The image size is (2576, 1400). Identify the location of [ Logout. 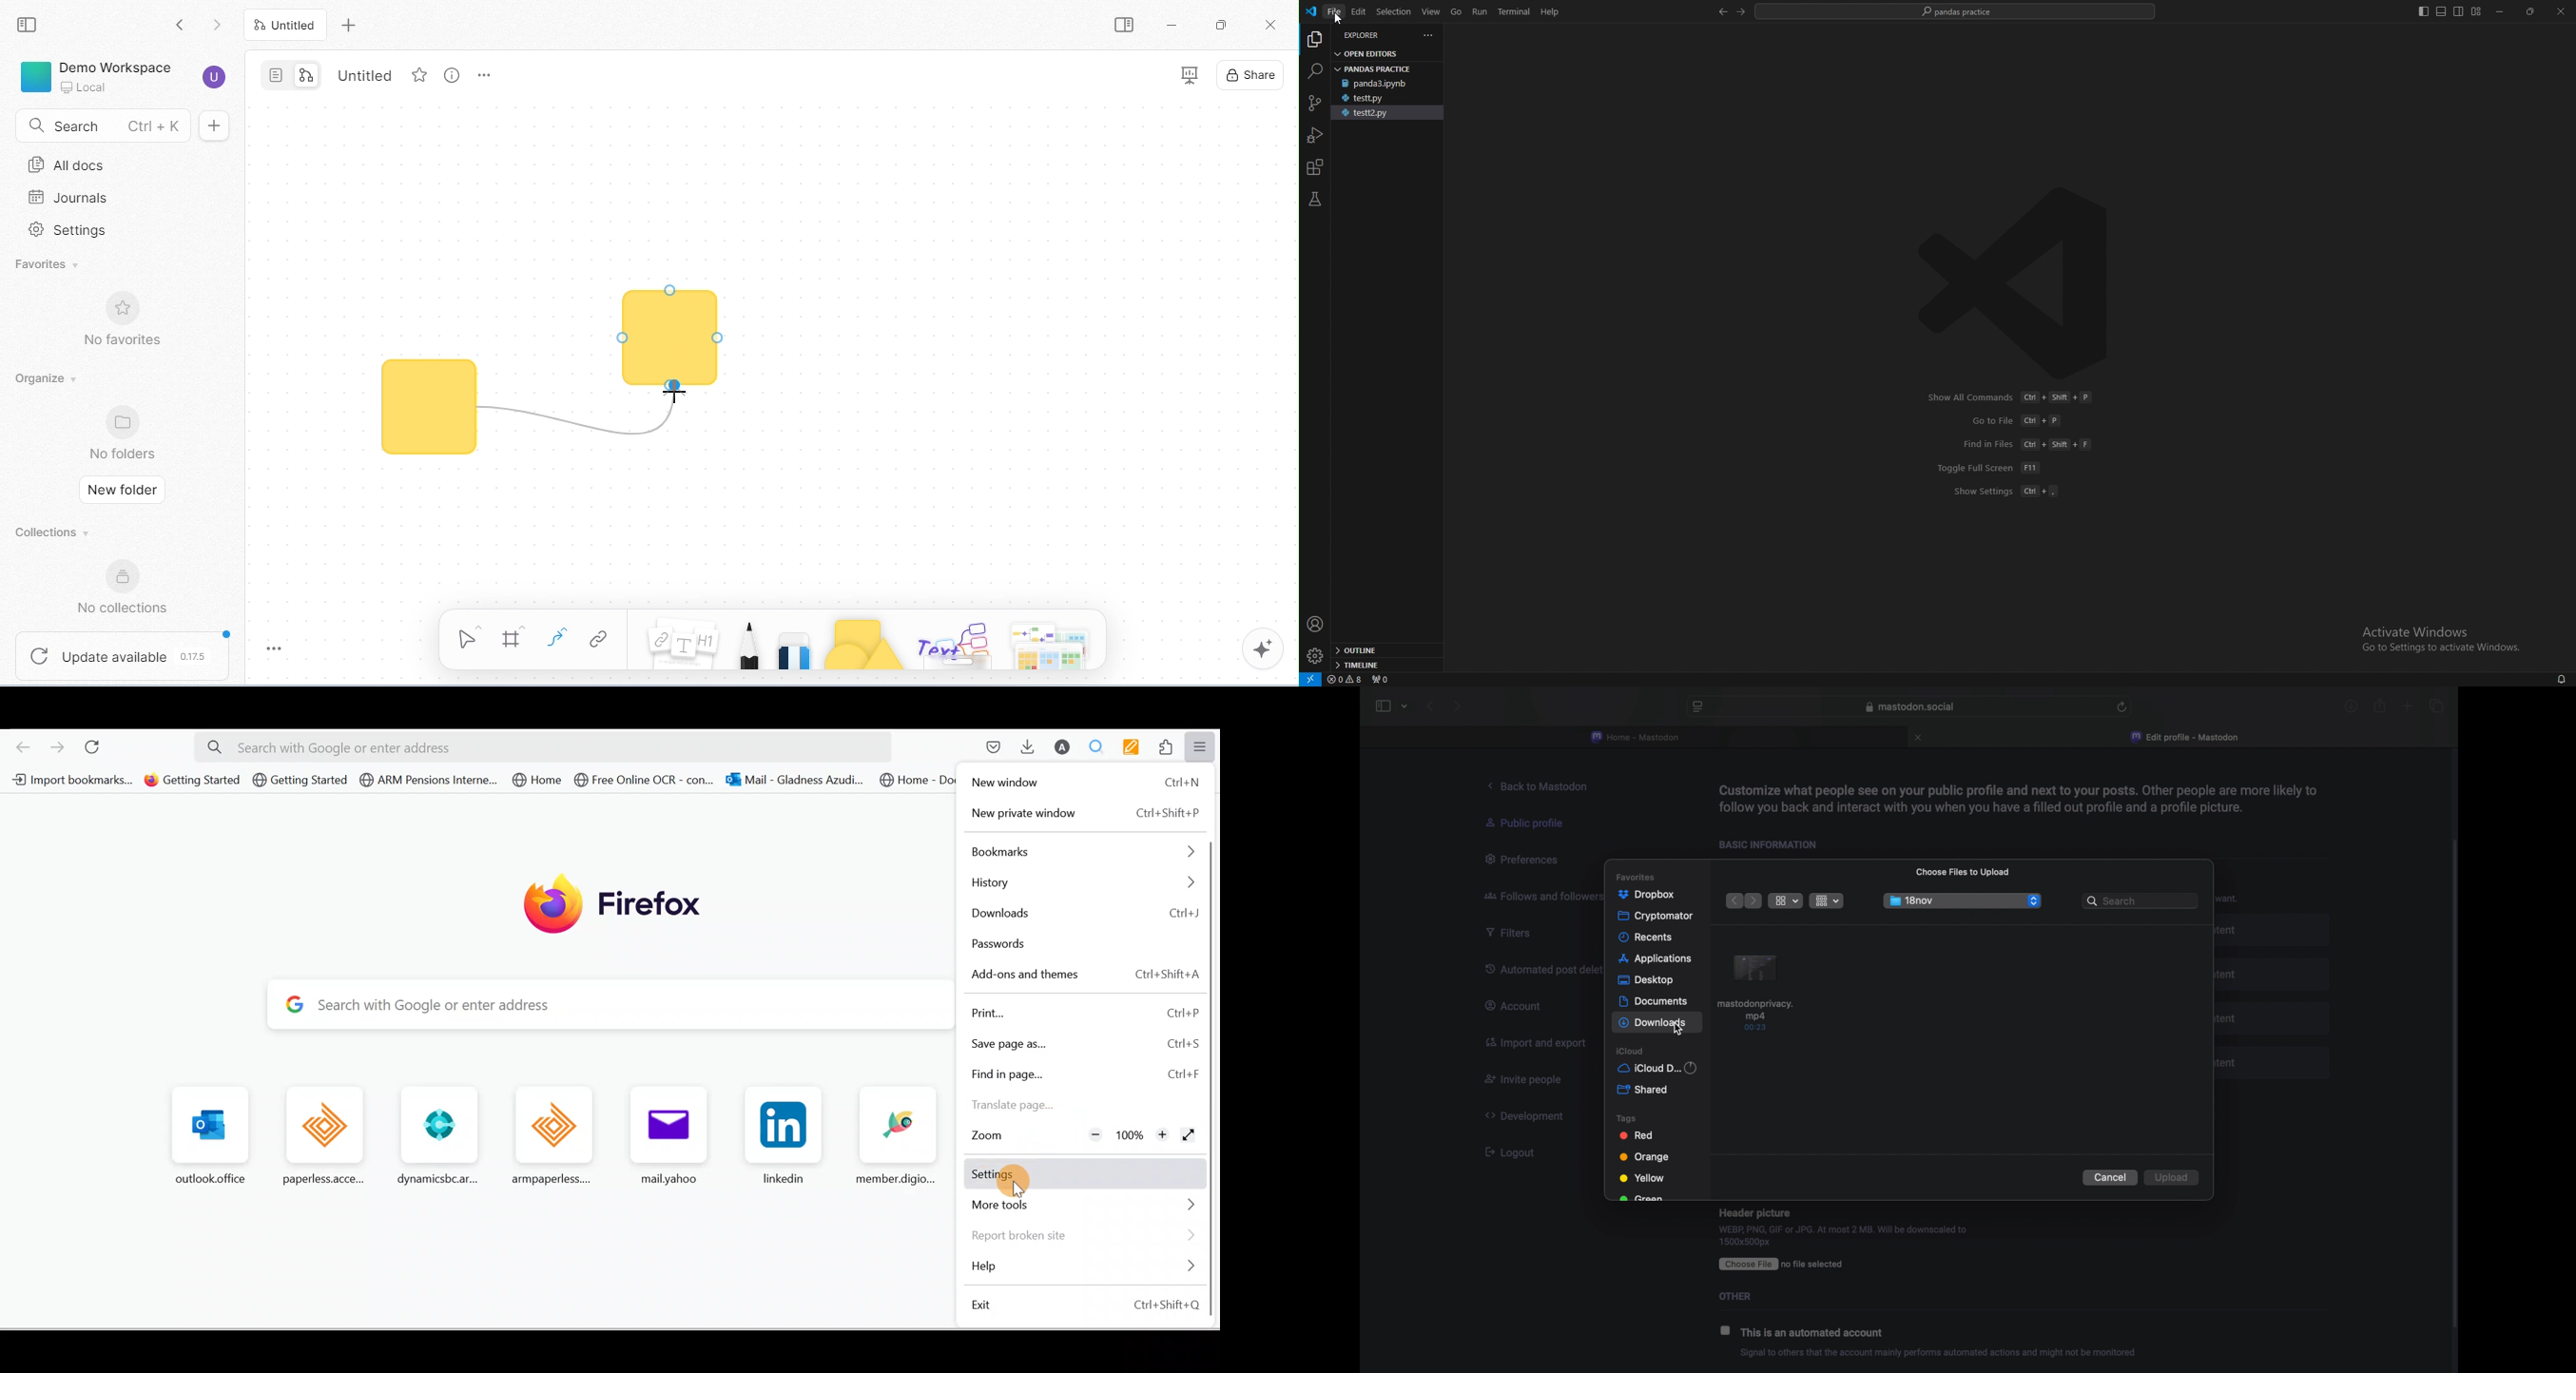
(1515, 1152).